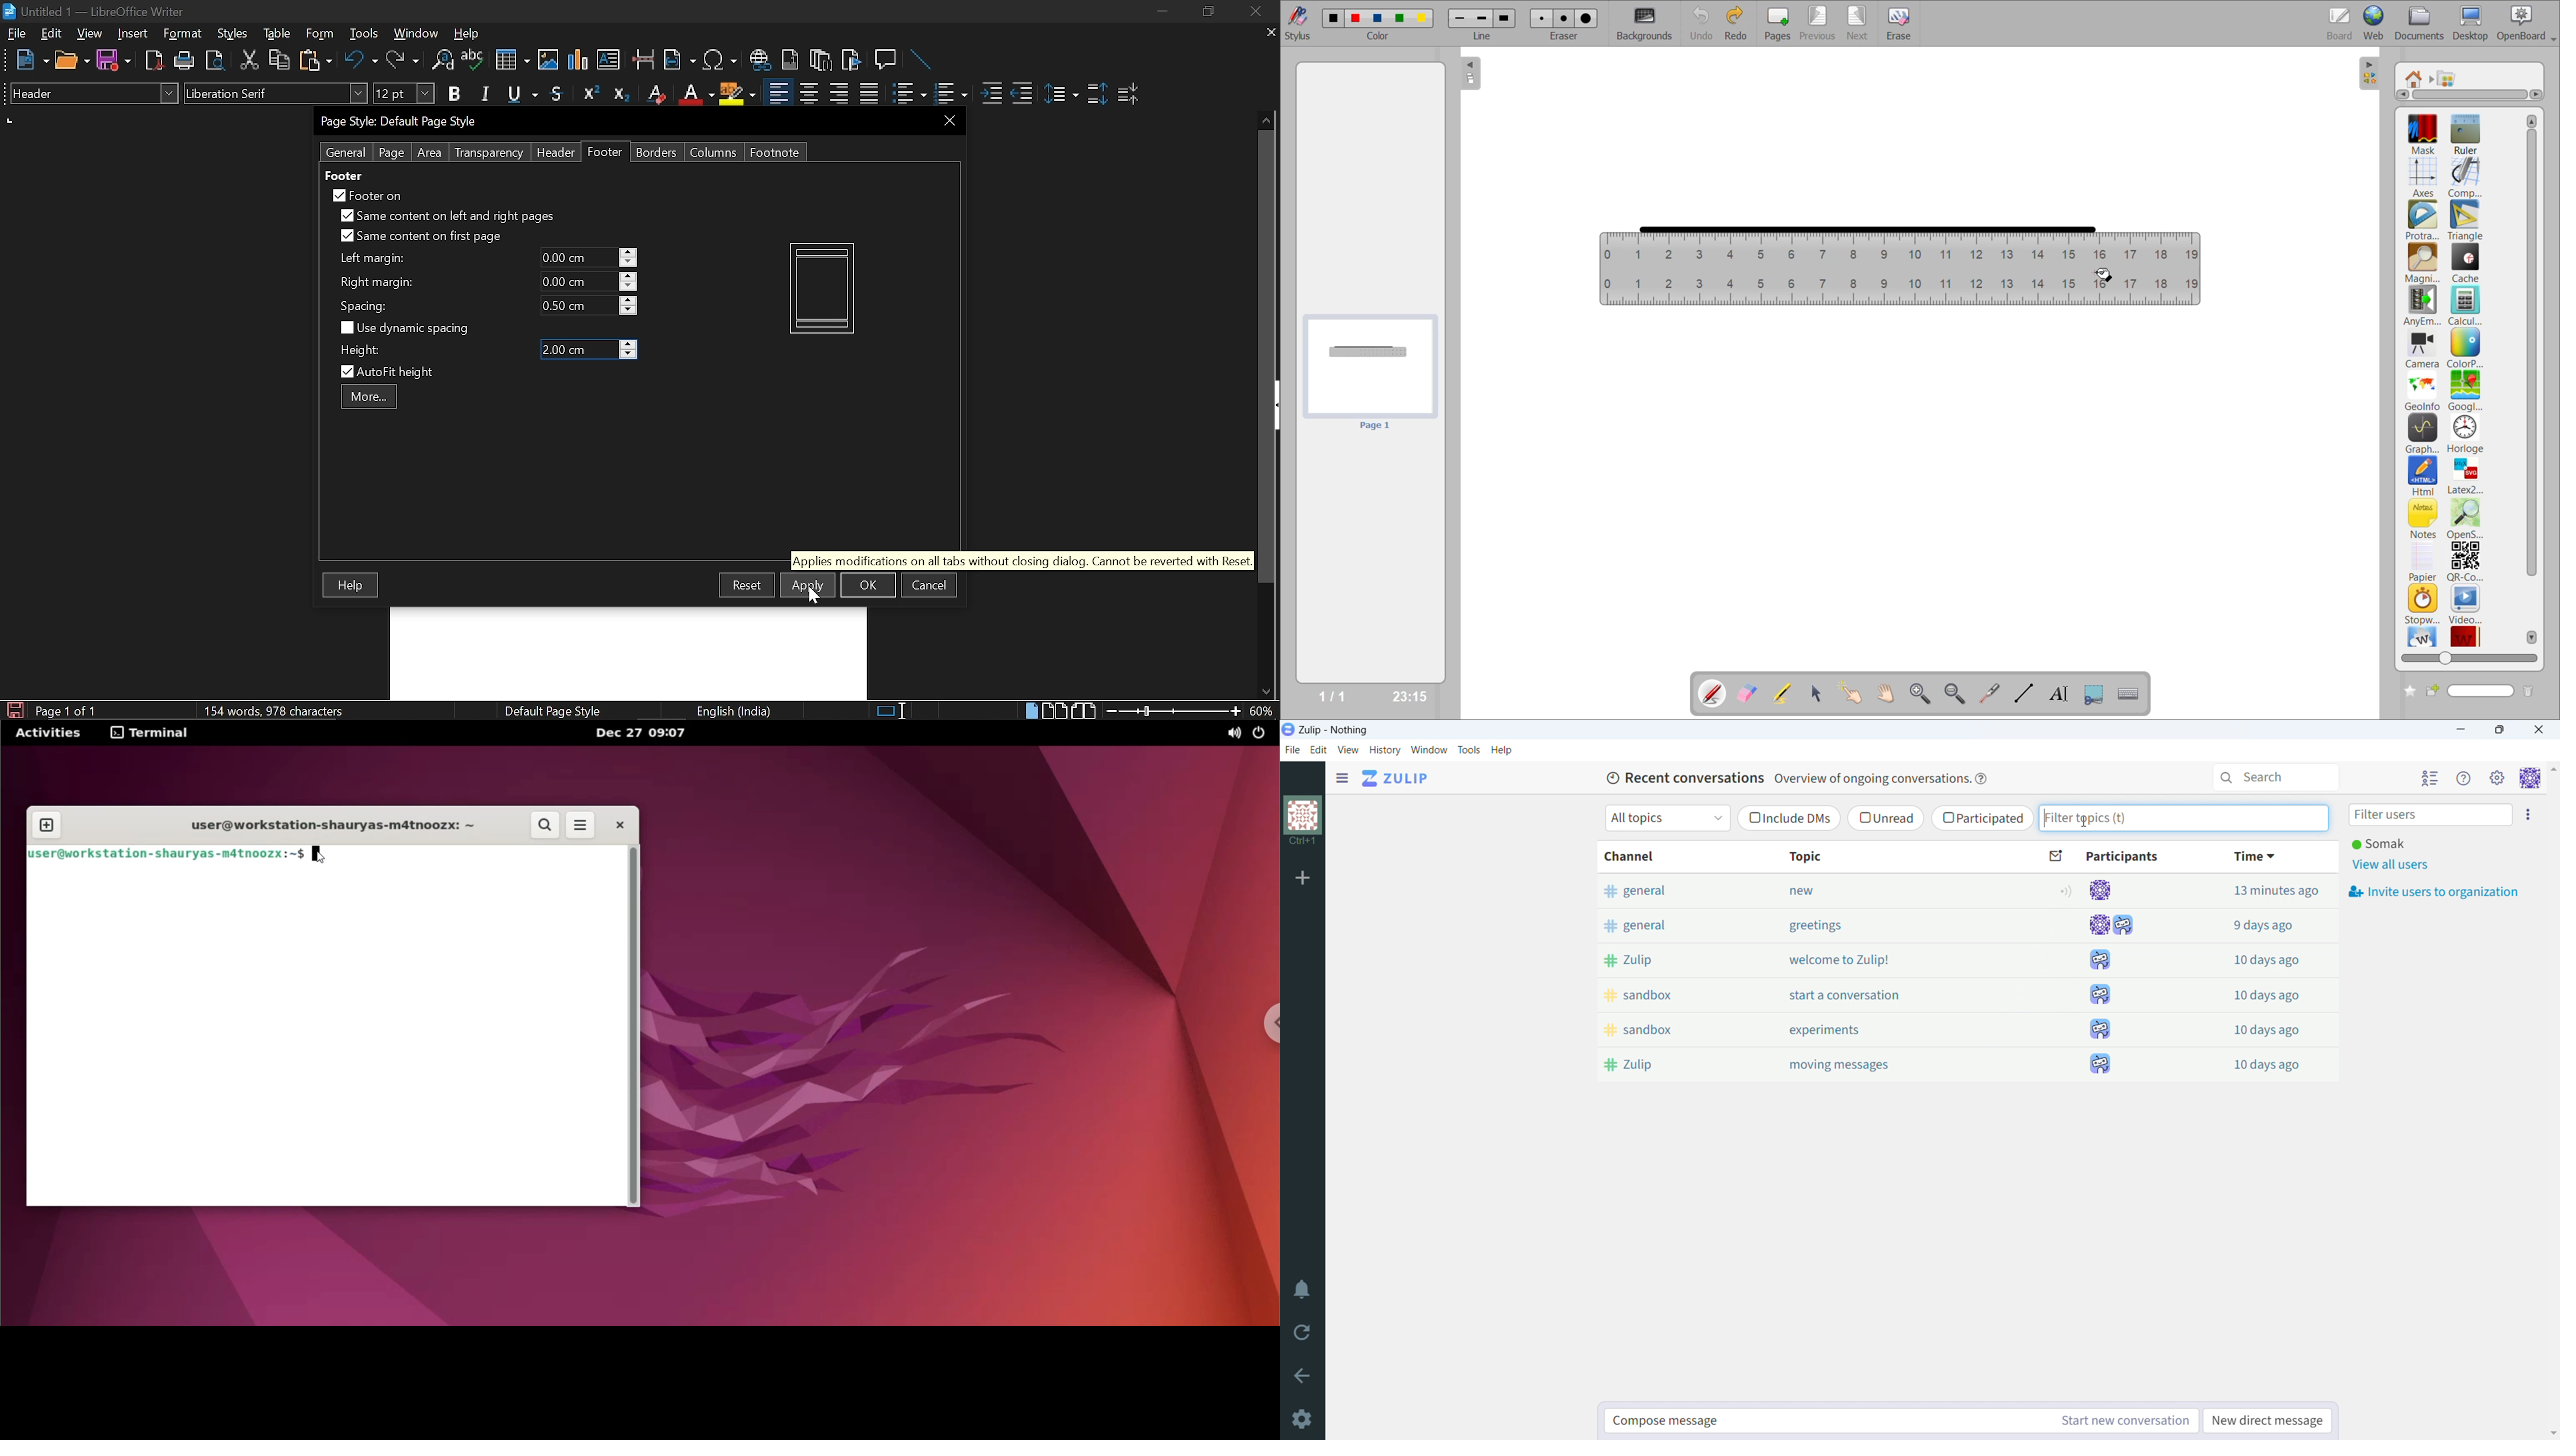 This screenshot has height=1456, width=2576. What do you see at coordinates (629, 299) in the screenshot?
I see `increase spacing` at bounding box center [629, 299].